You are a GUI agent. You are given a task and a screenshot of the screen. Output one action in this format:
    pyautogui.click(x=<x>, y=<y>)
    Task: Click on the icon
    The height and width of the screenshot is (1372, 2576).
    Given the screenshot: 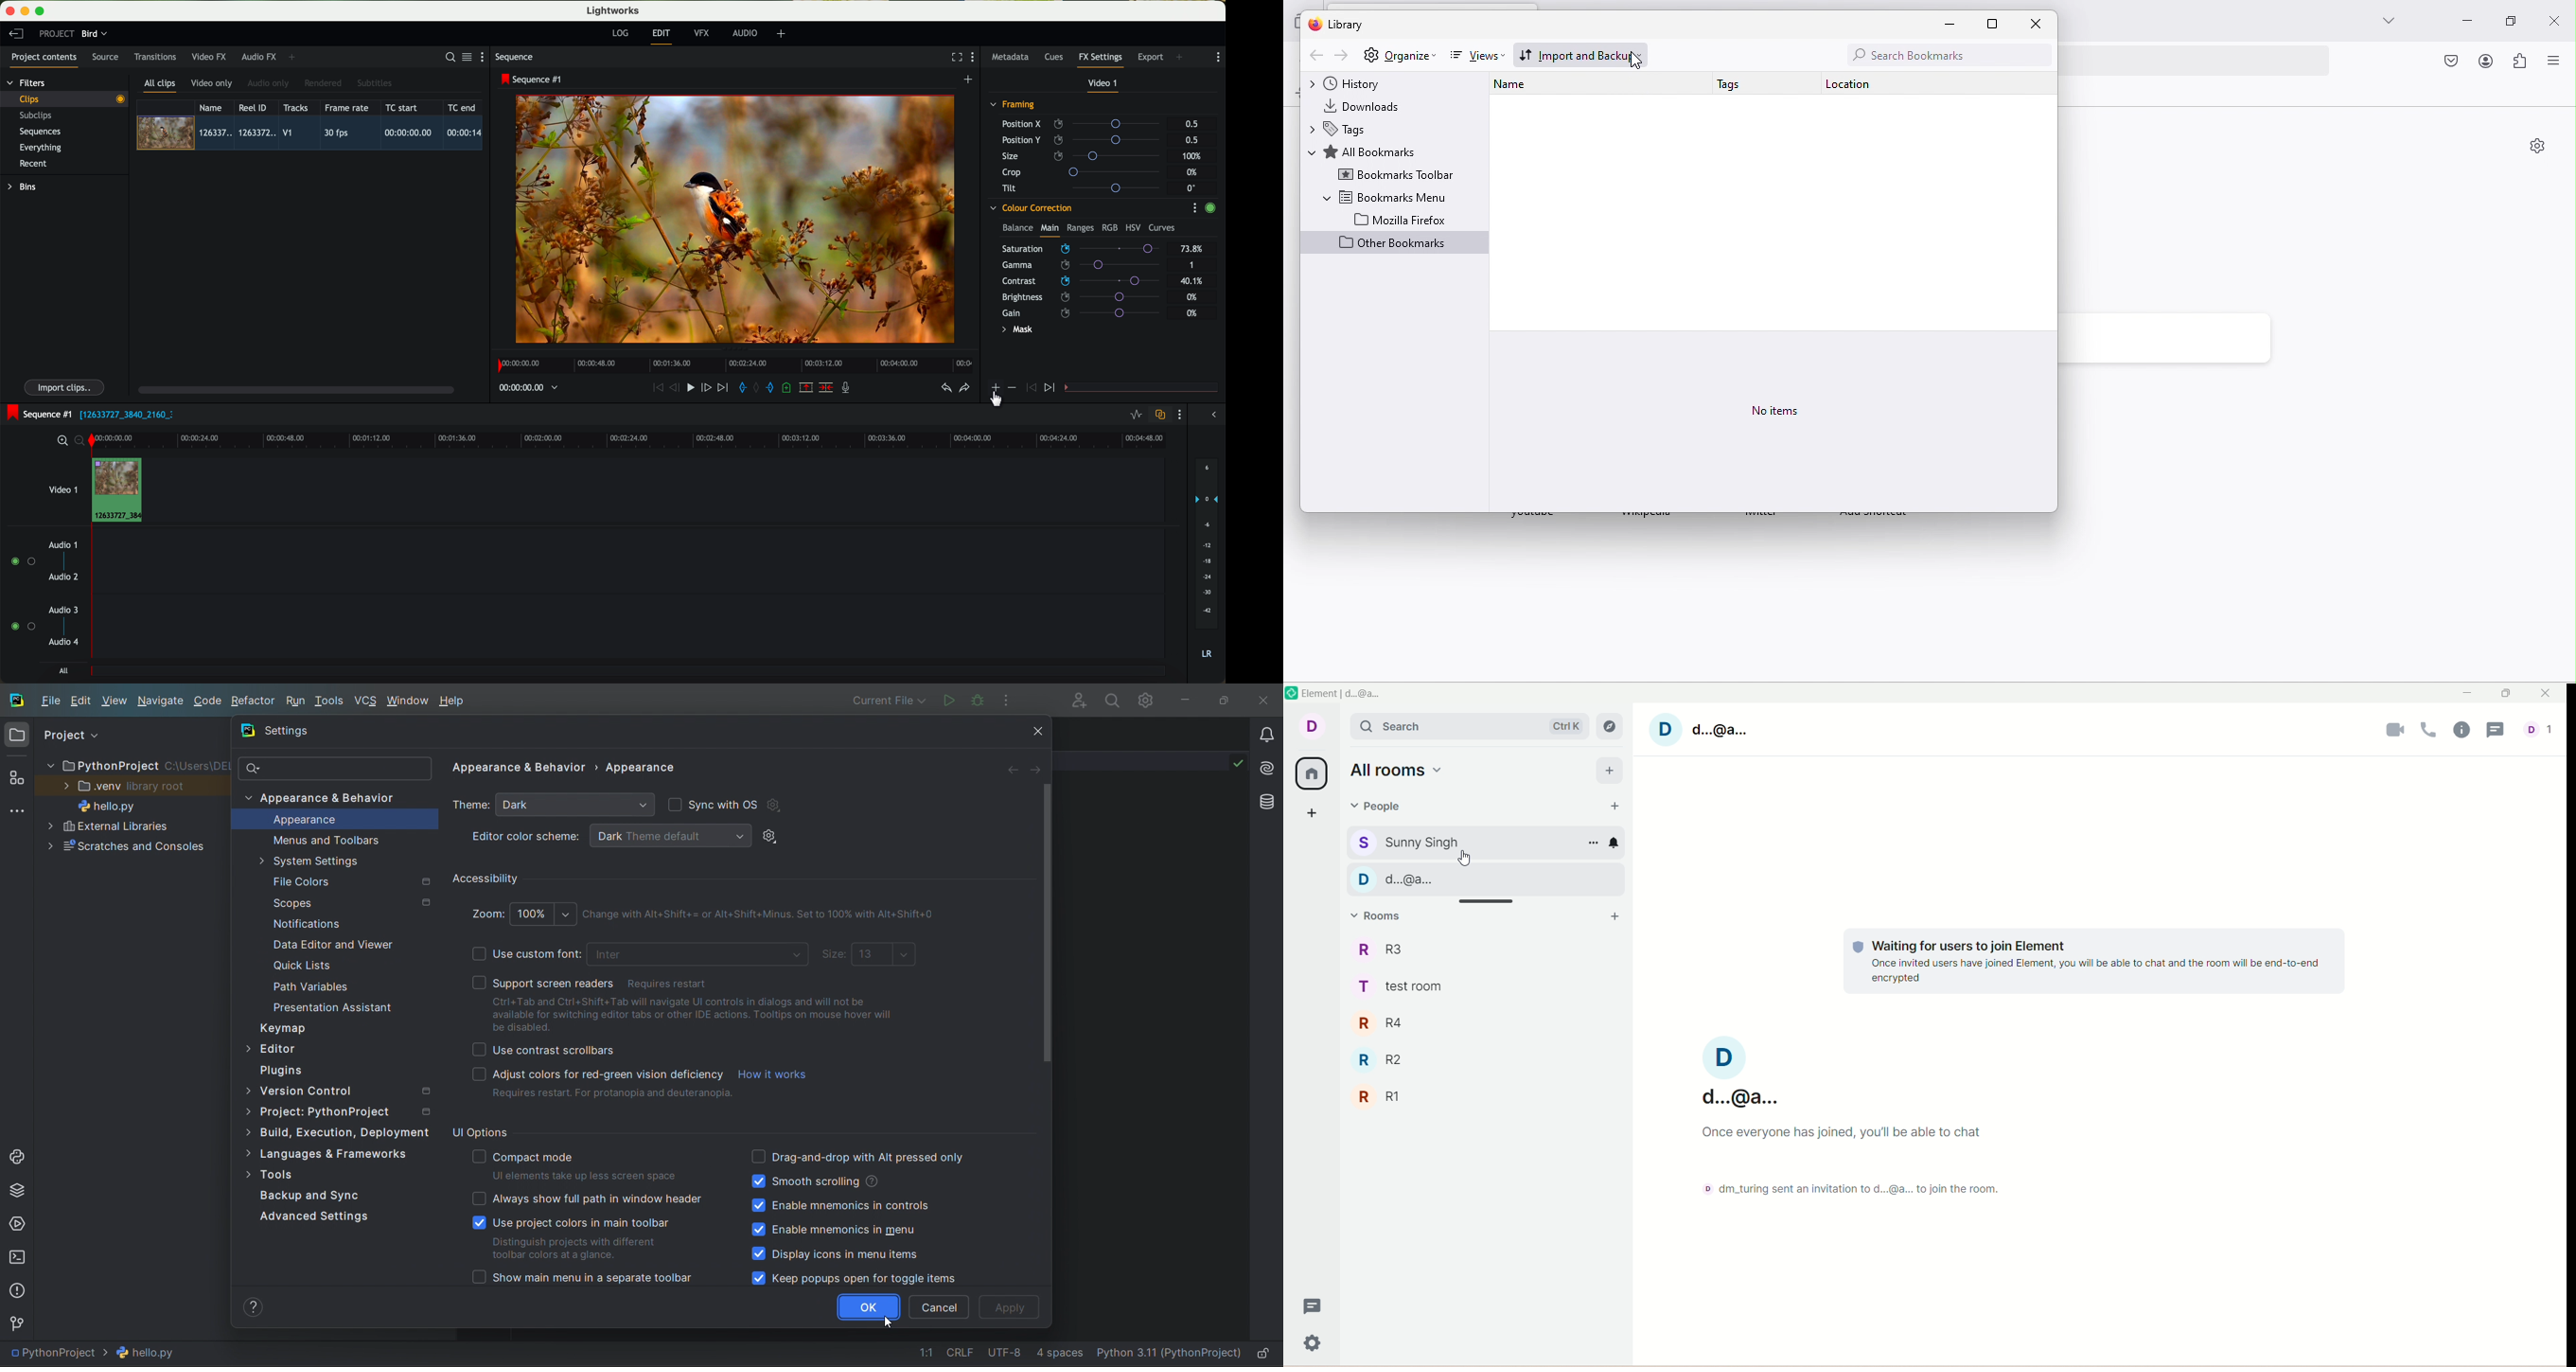 What is the action you would take?
    pyautogui.click(x=1011, y=388)
    